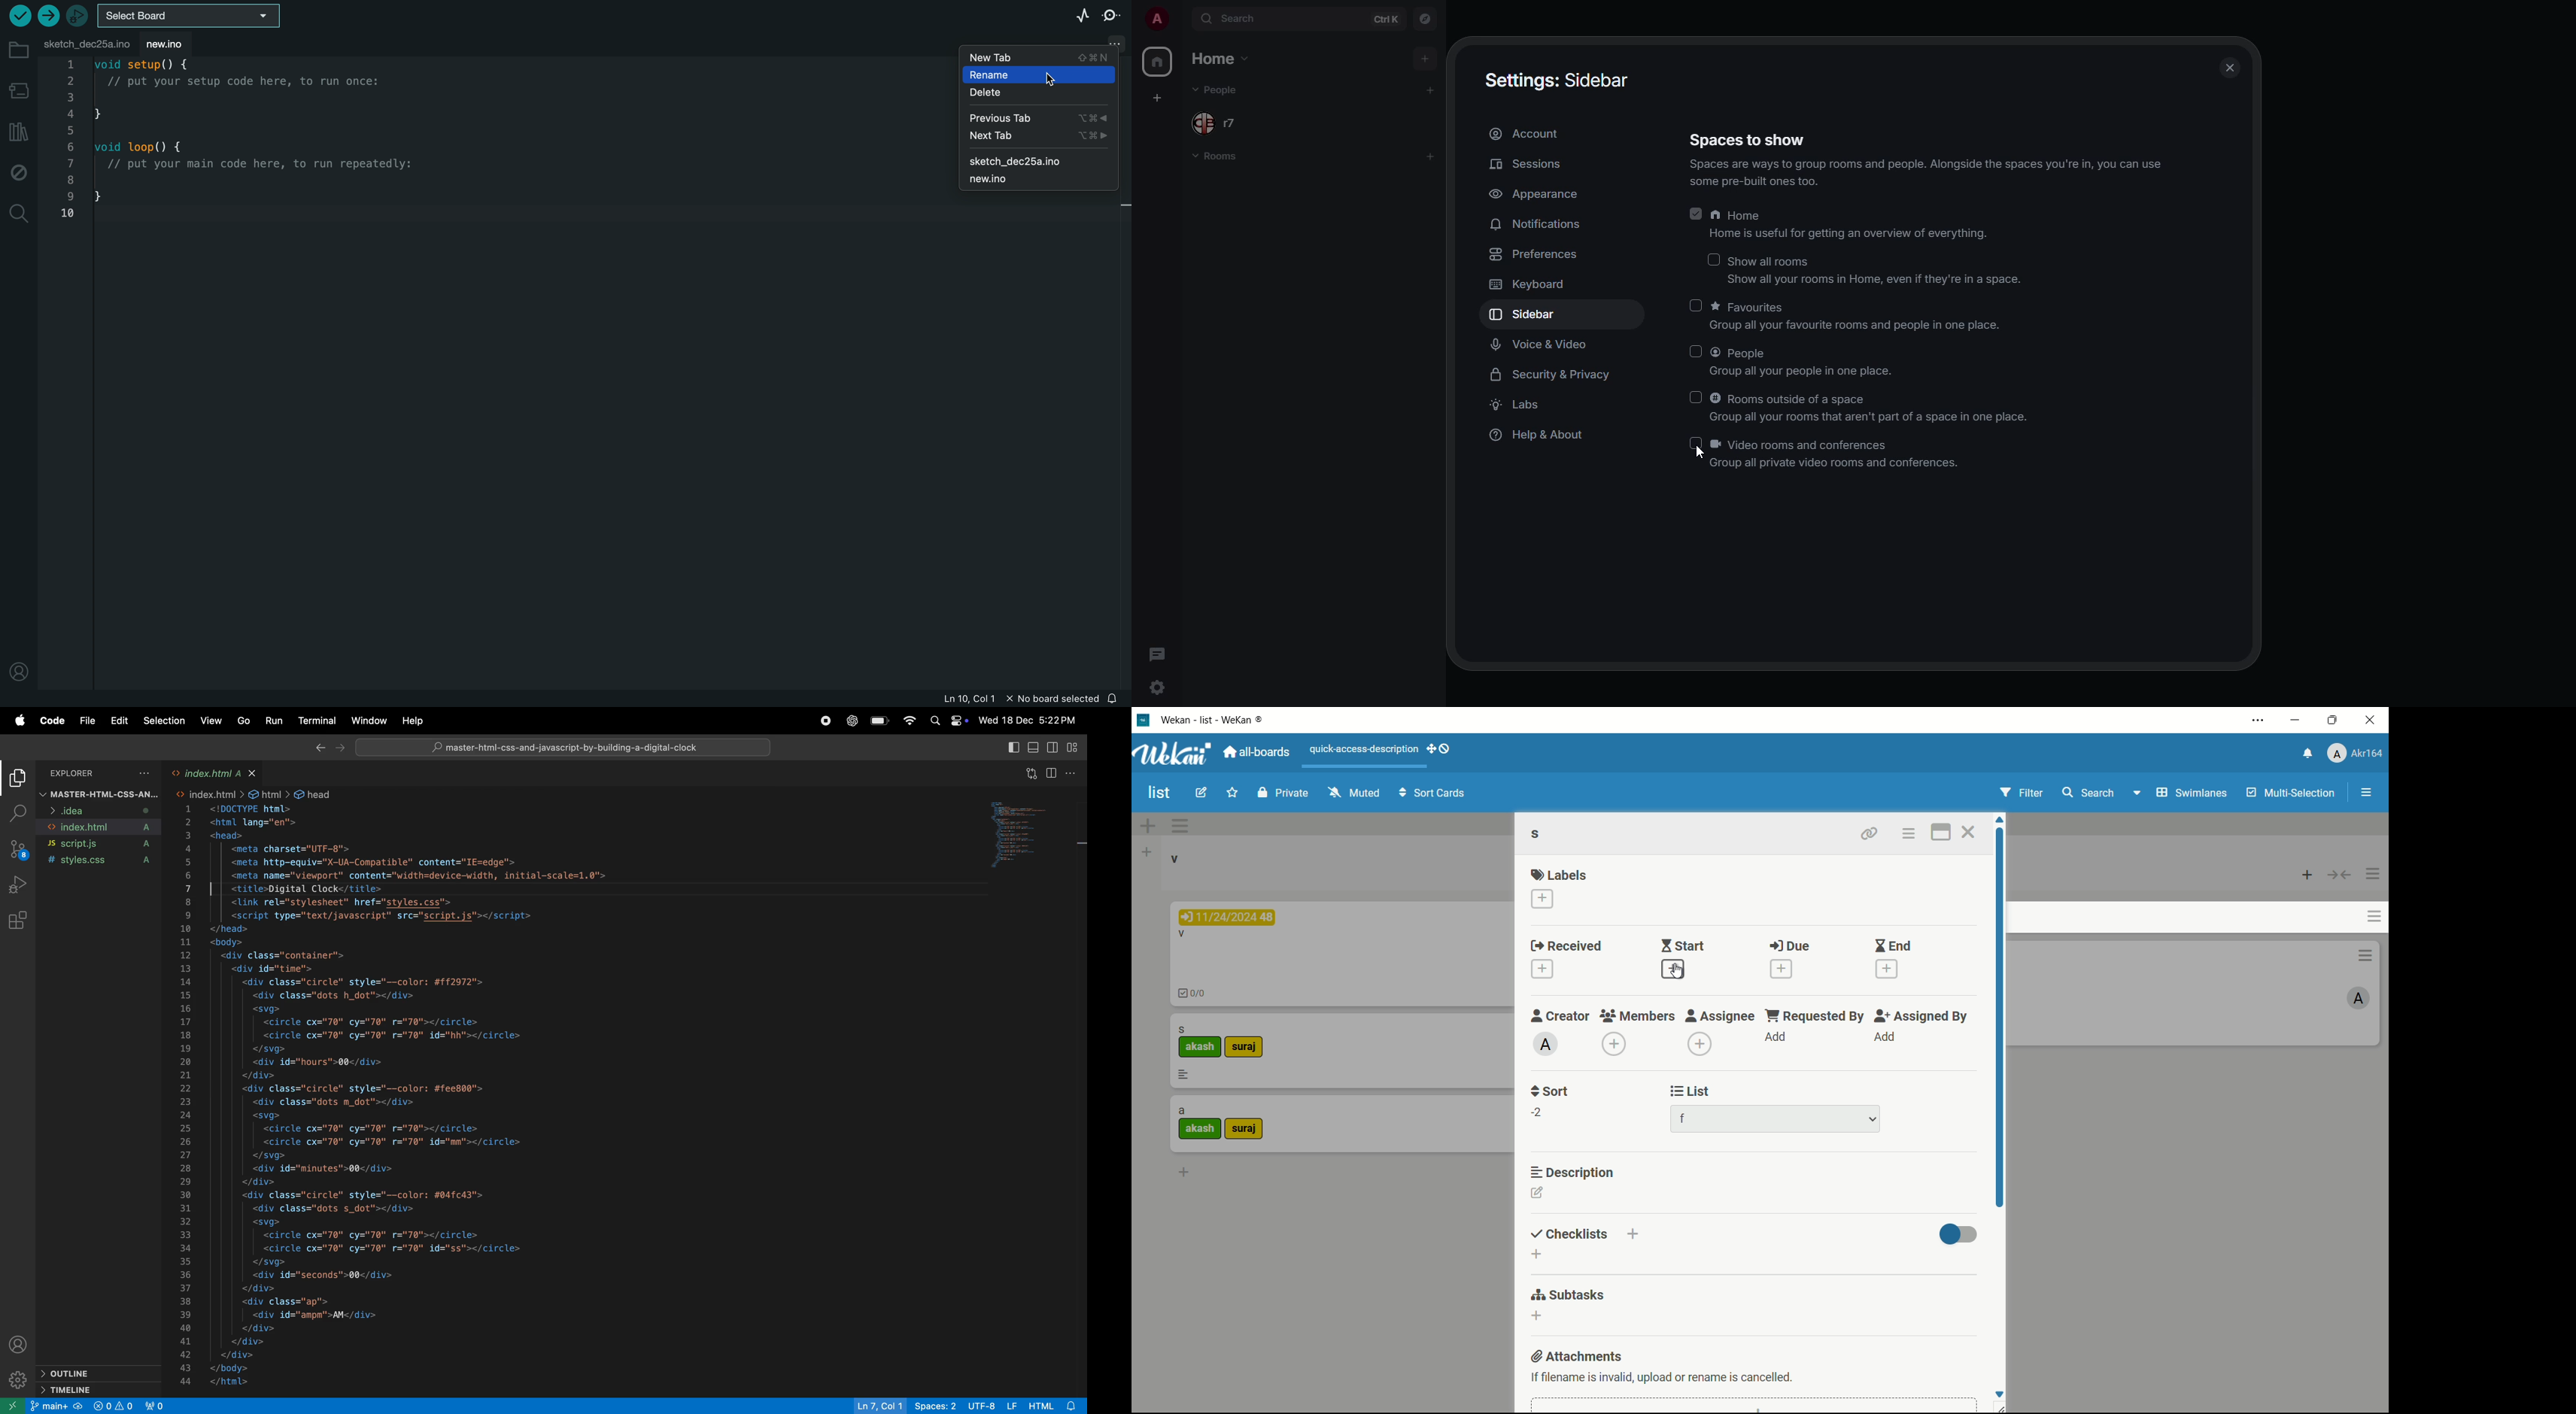  I want to click on add checklists, so click(1536, 1254).